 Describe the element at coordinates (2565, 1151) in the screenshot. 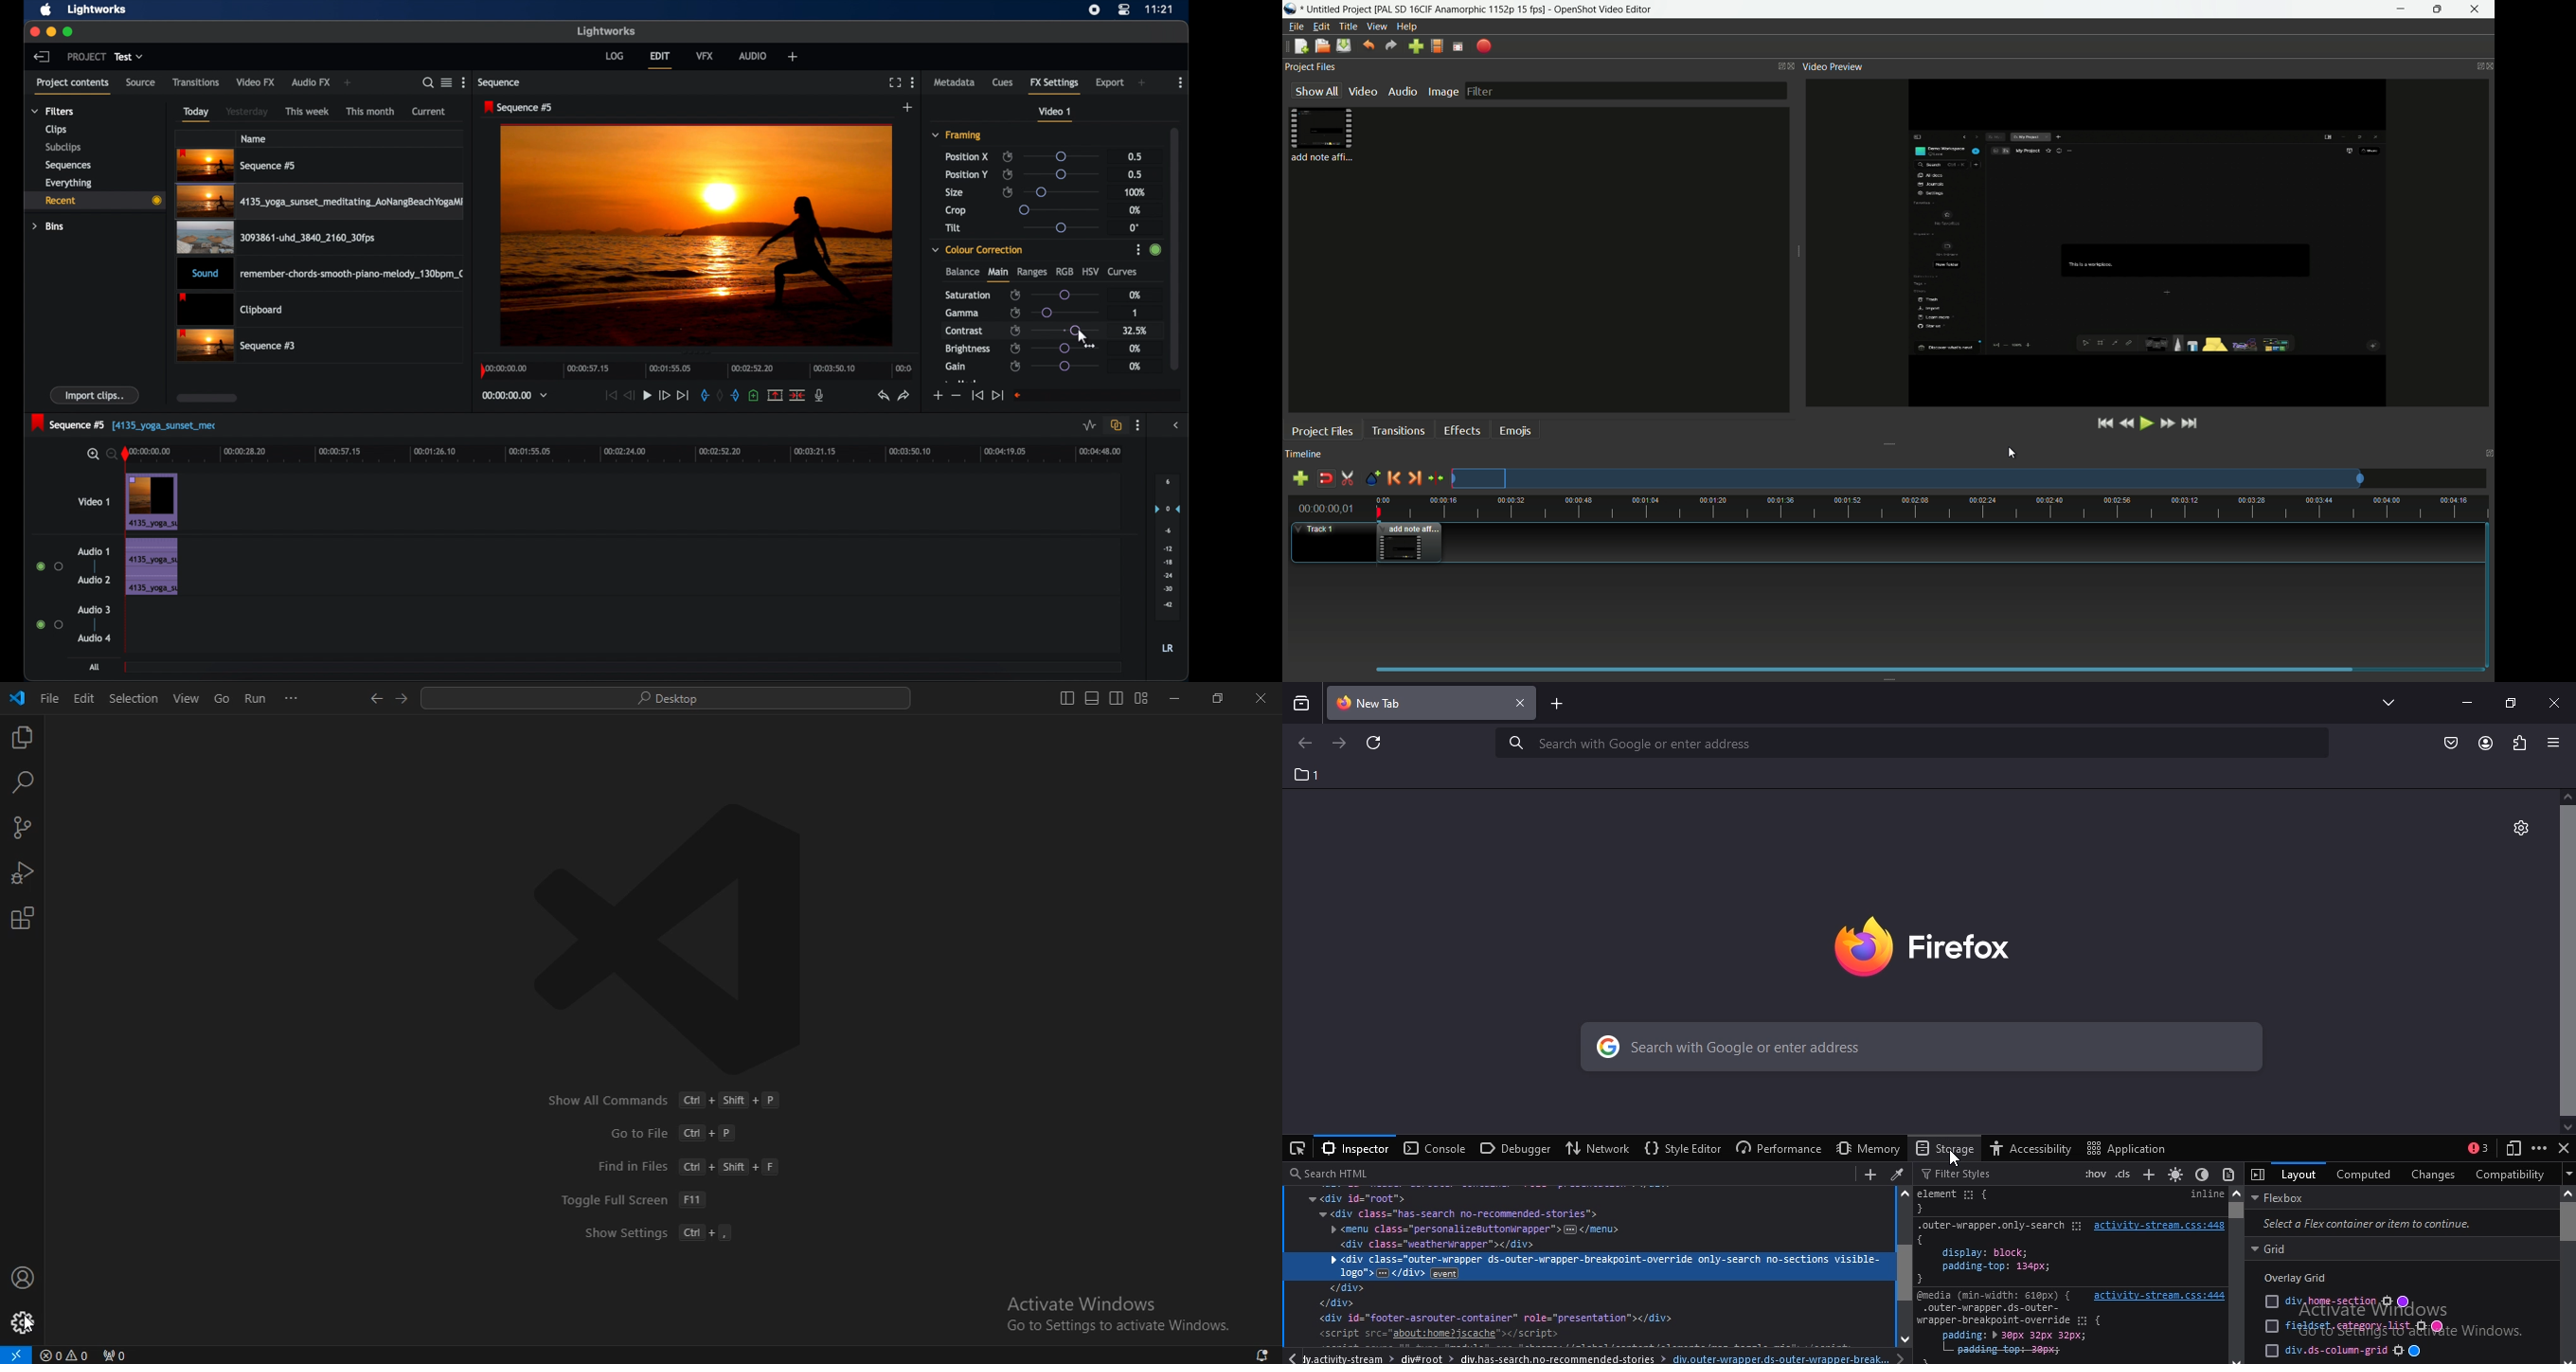

I see `close` at that location.